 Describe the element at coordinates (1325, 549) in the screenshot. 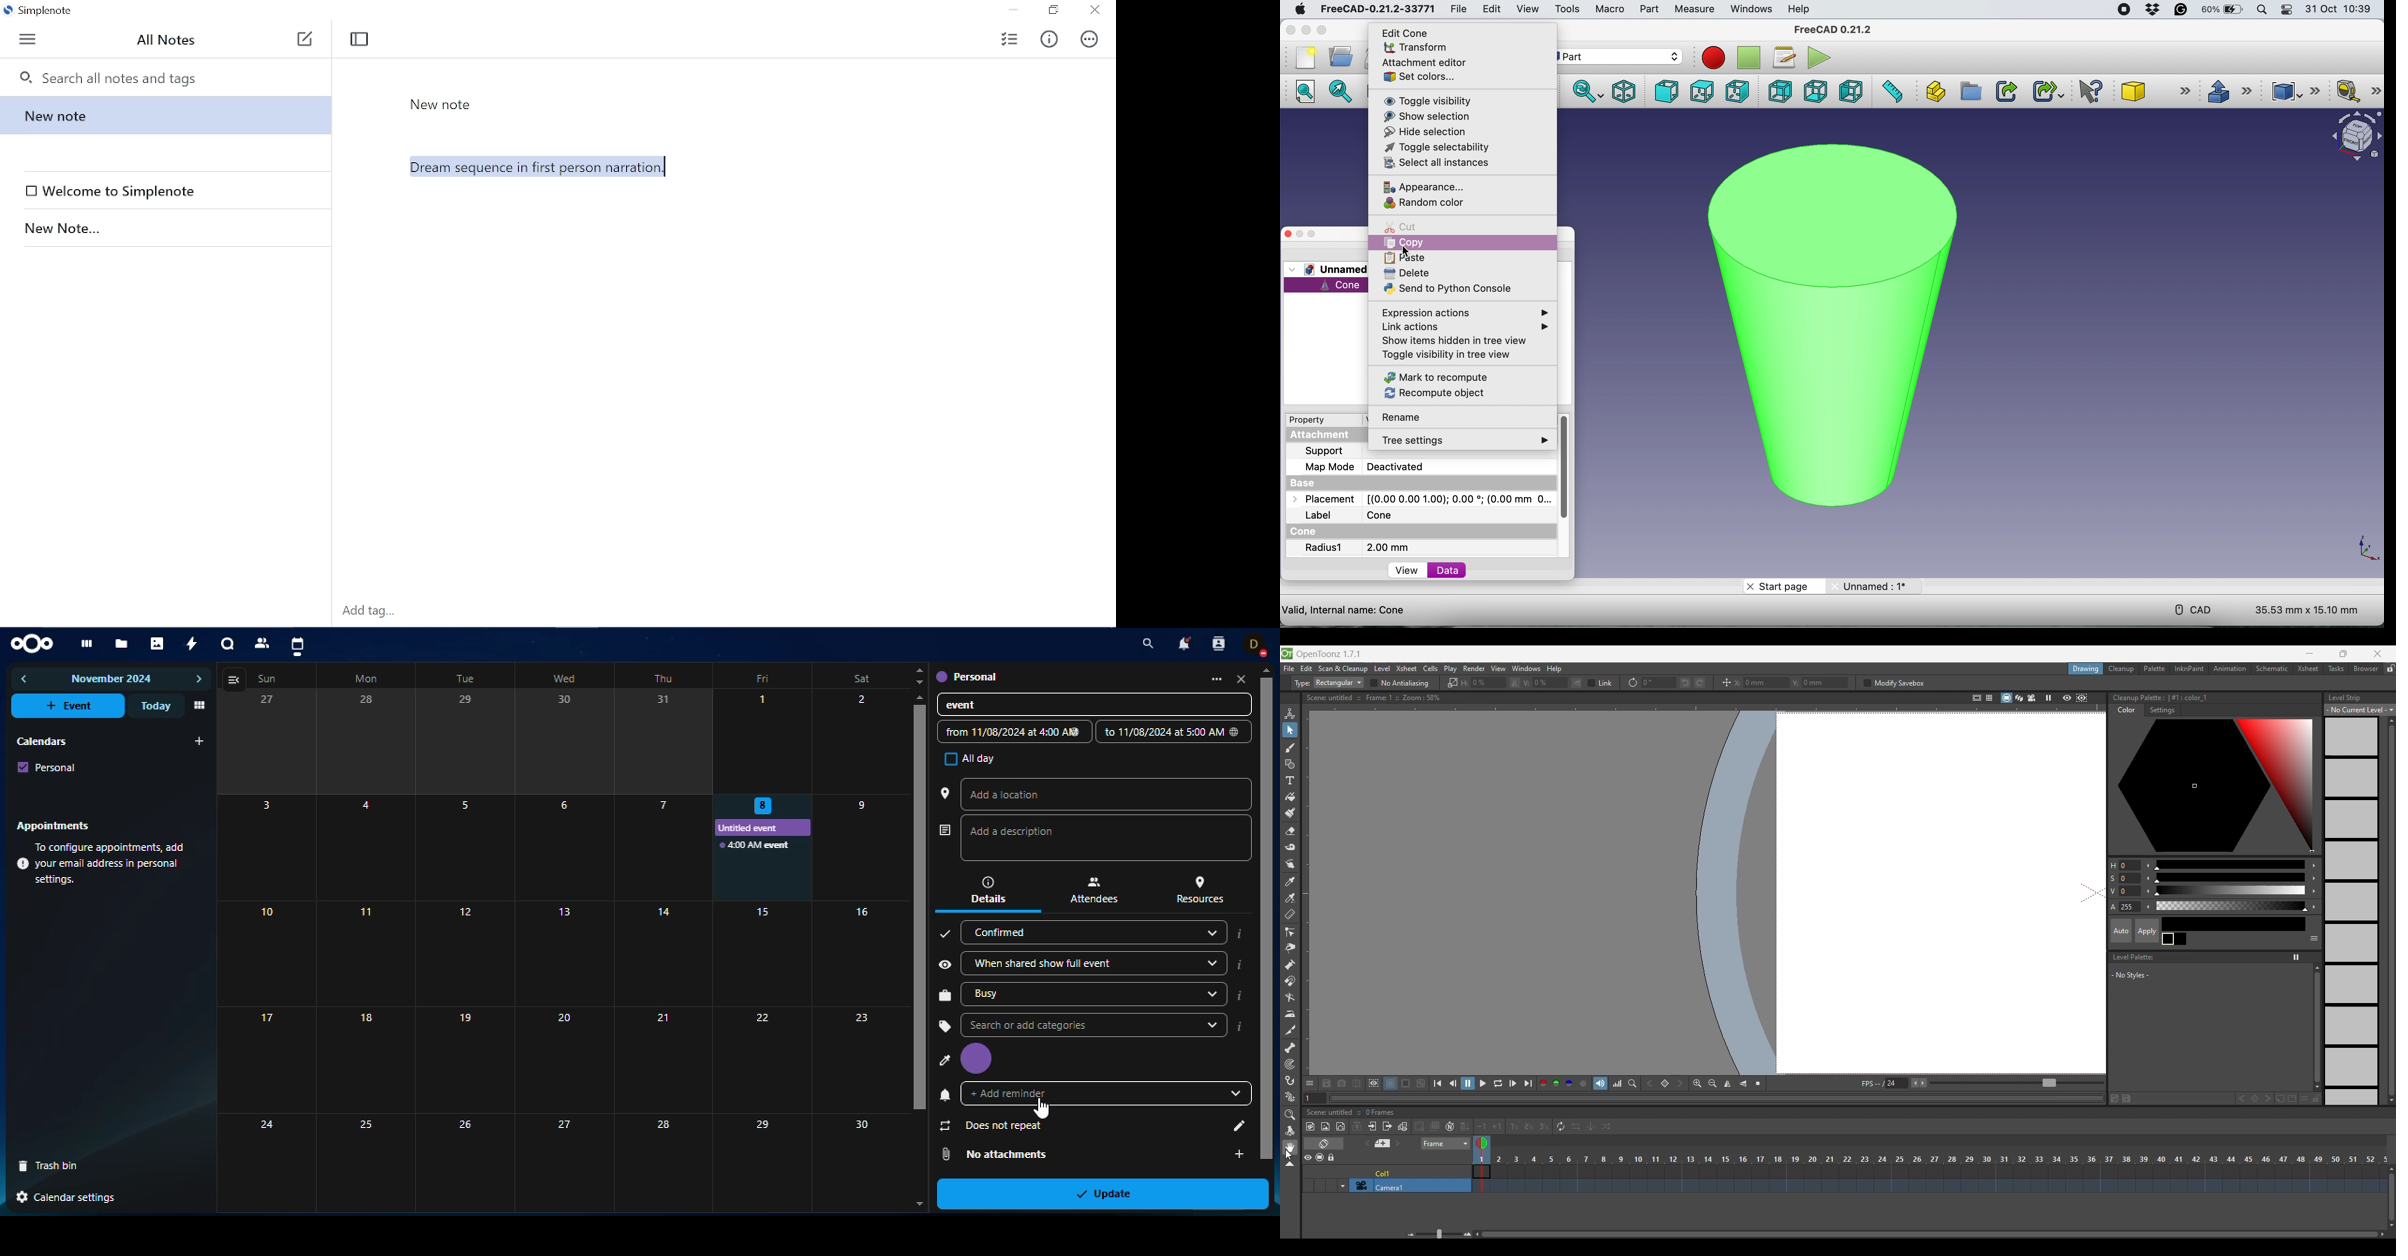

I see `radius` at that location.